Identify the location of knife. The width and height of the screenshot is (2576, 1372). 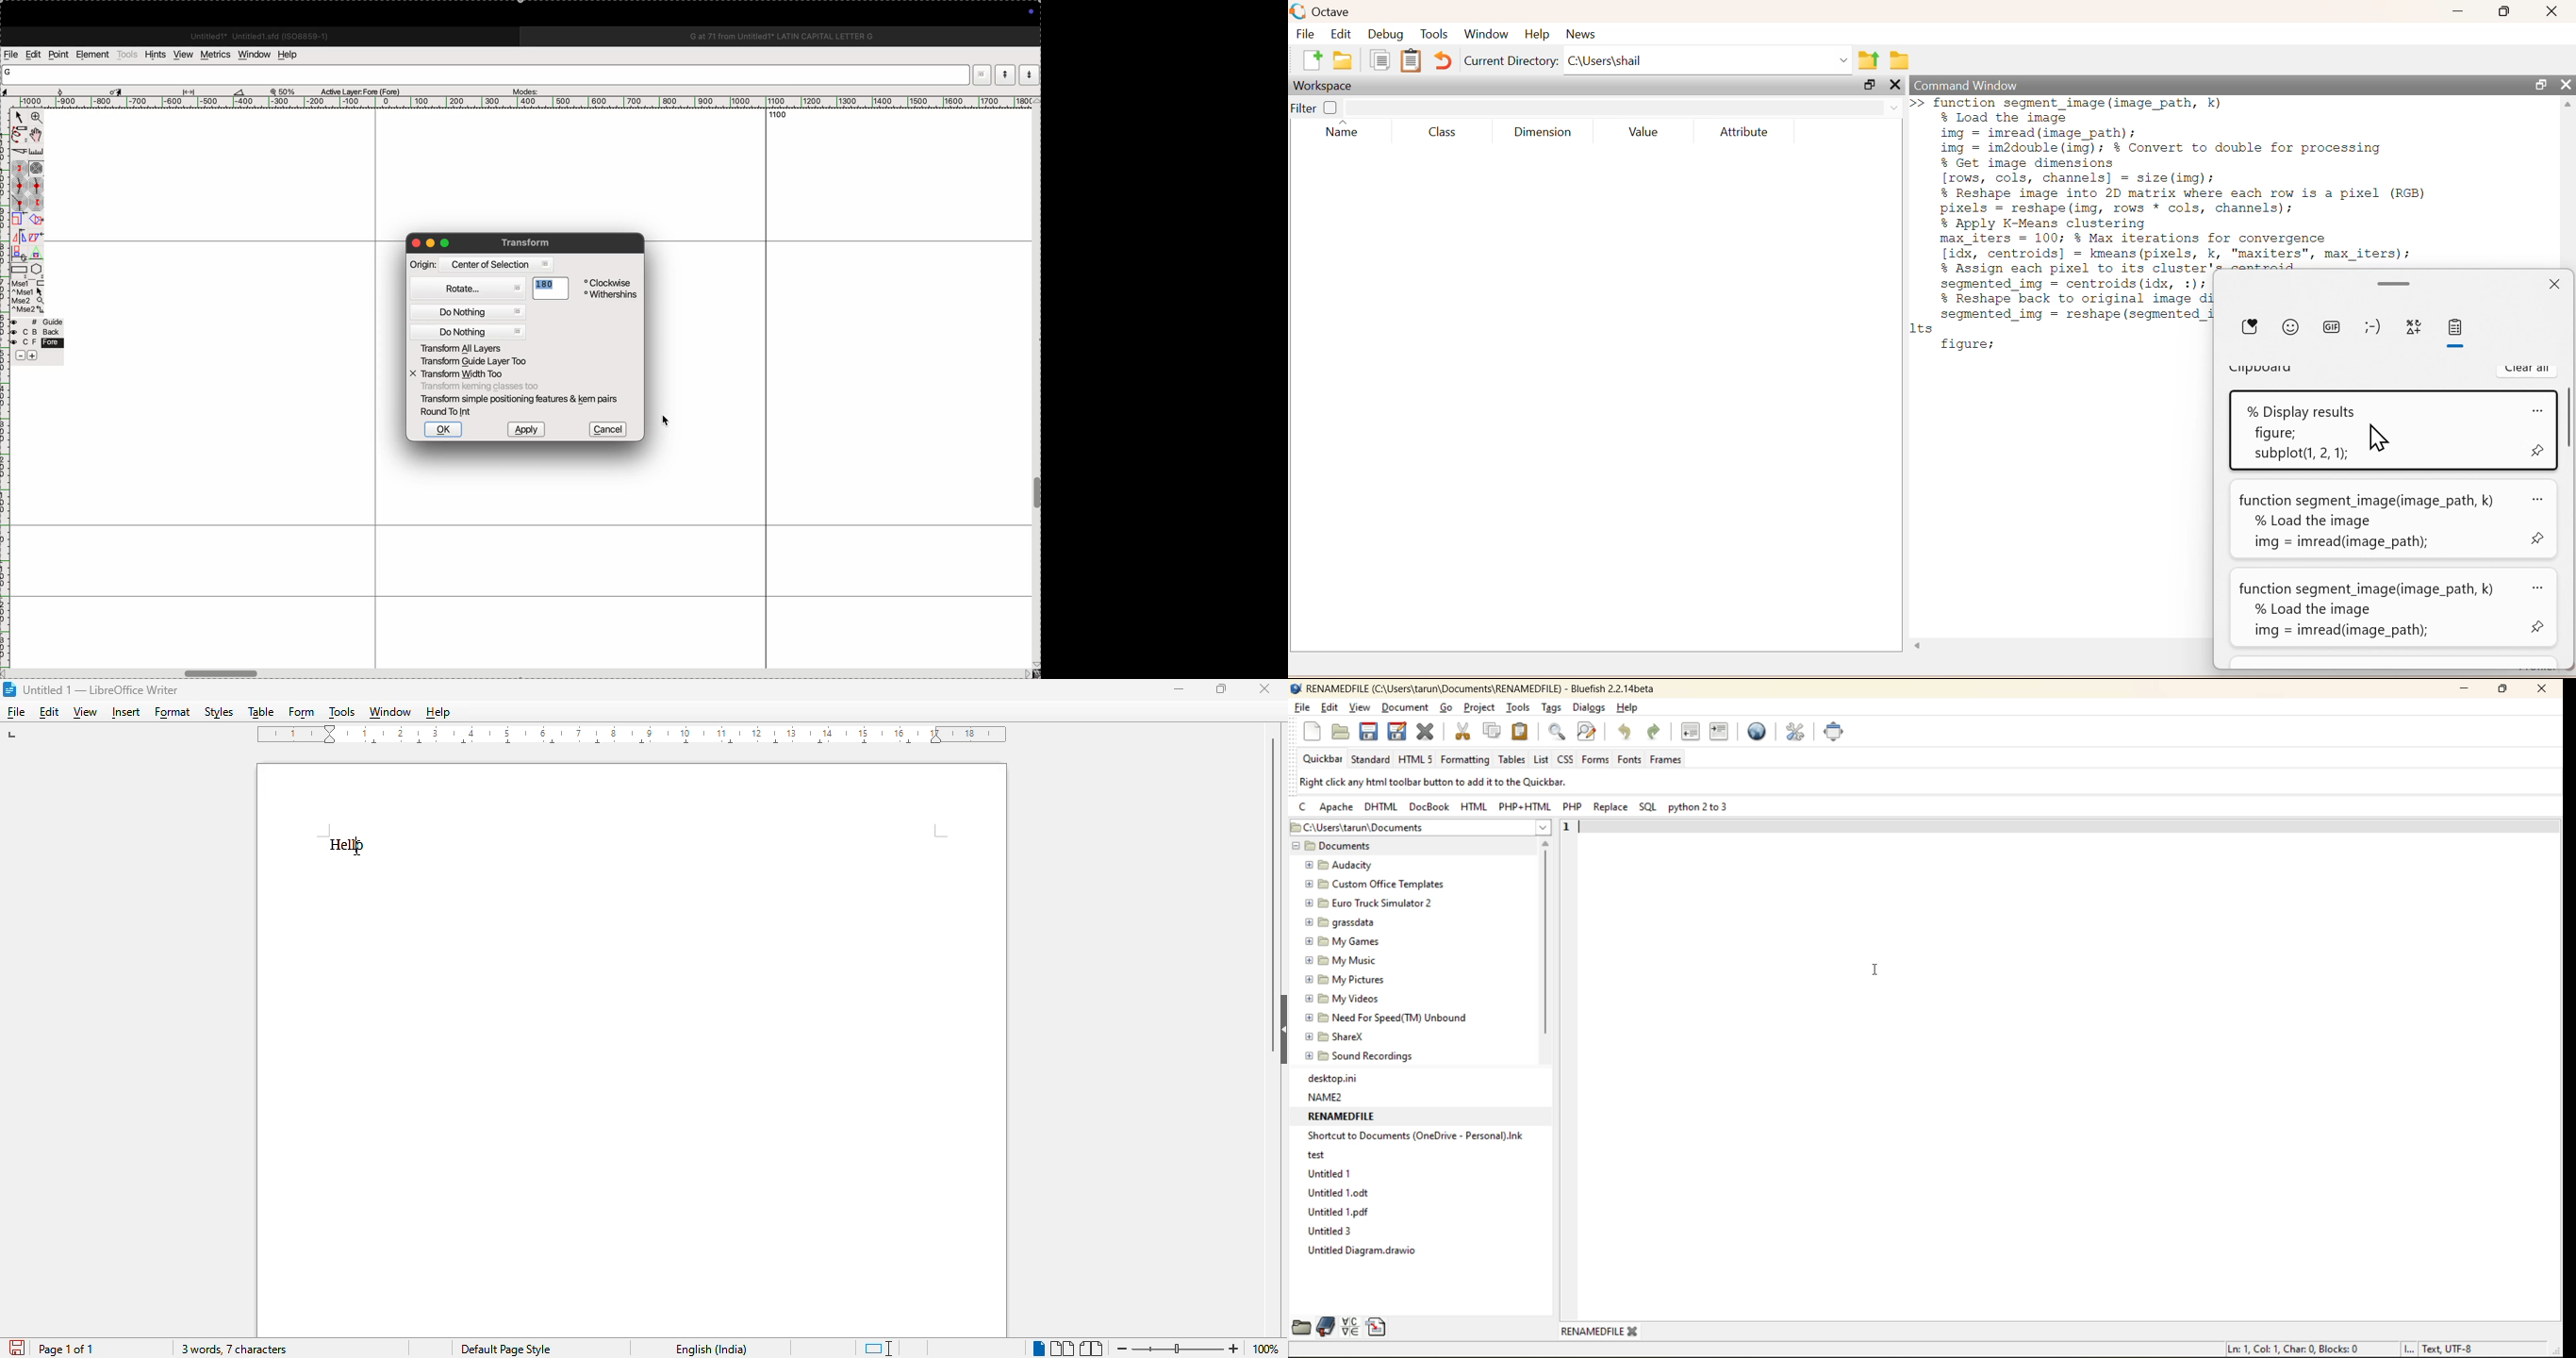
(18, 152).